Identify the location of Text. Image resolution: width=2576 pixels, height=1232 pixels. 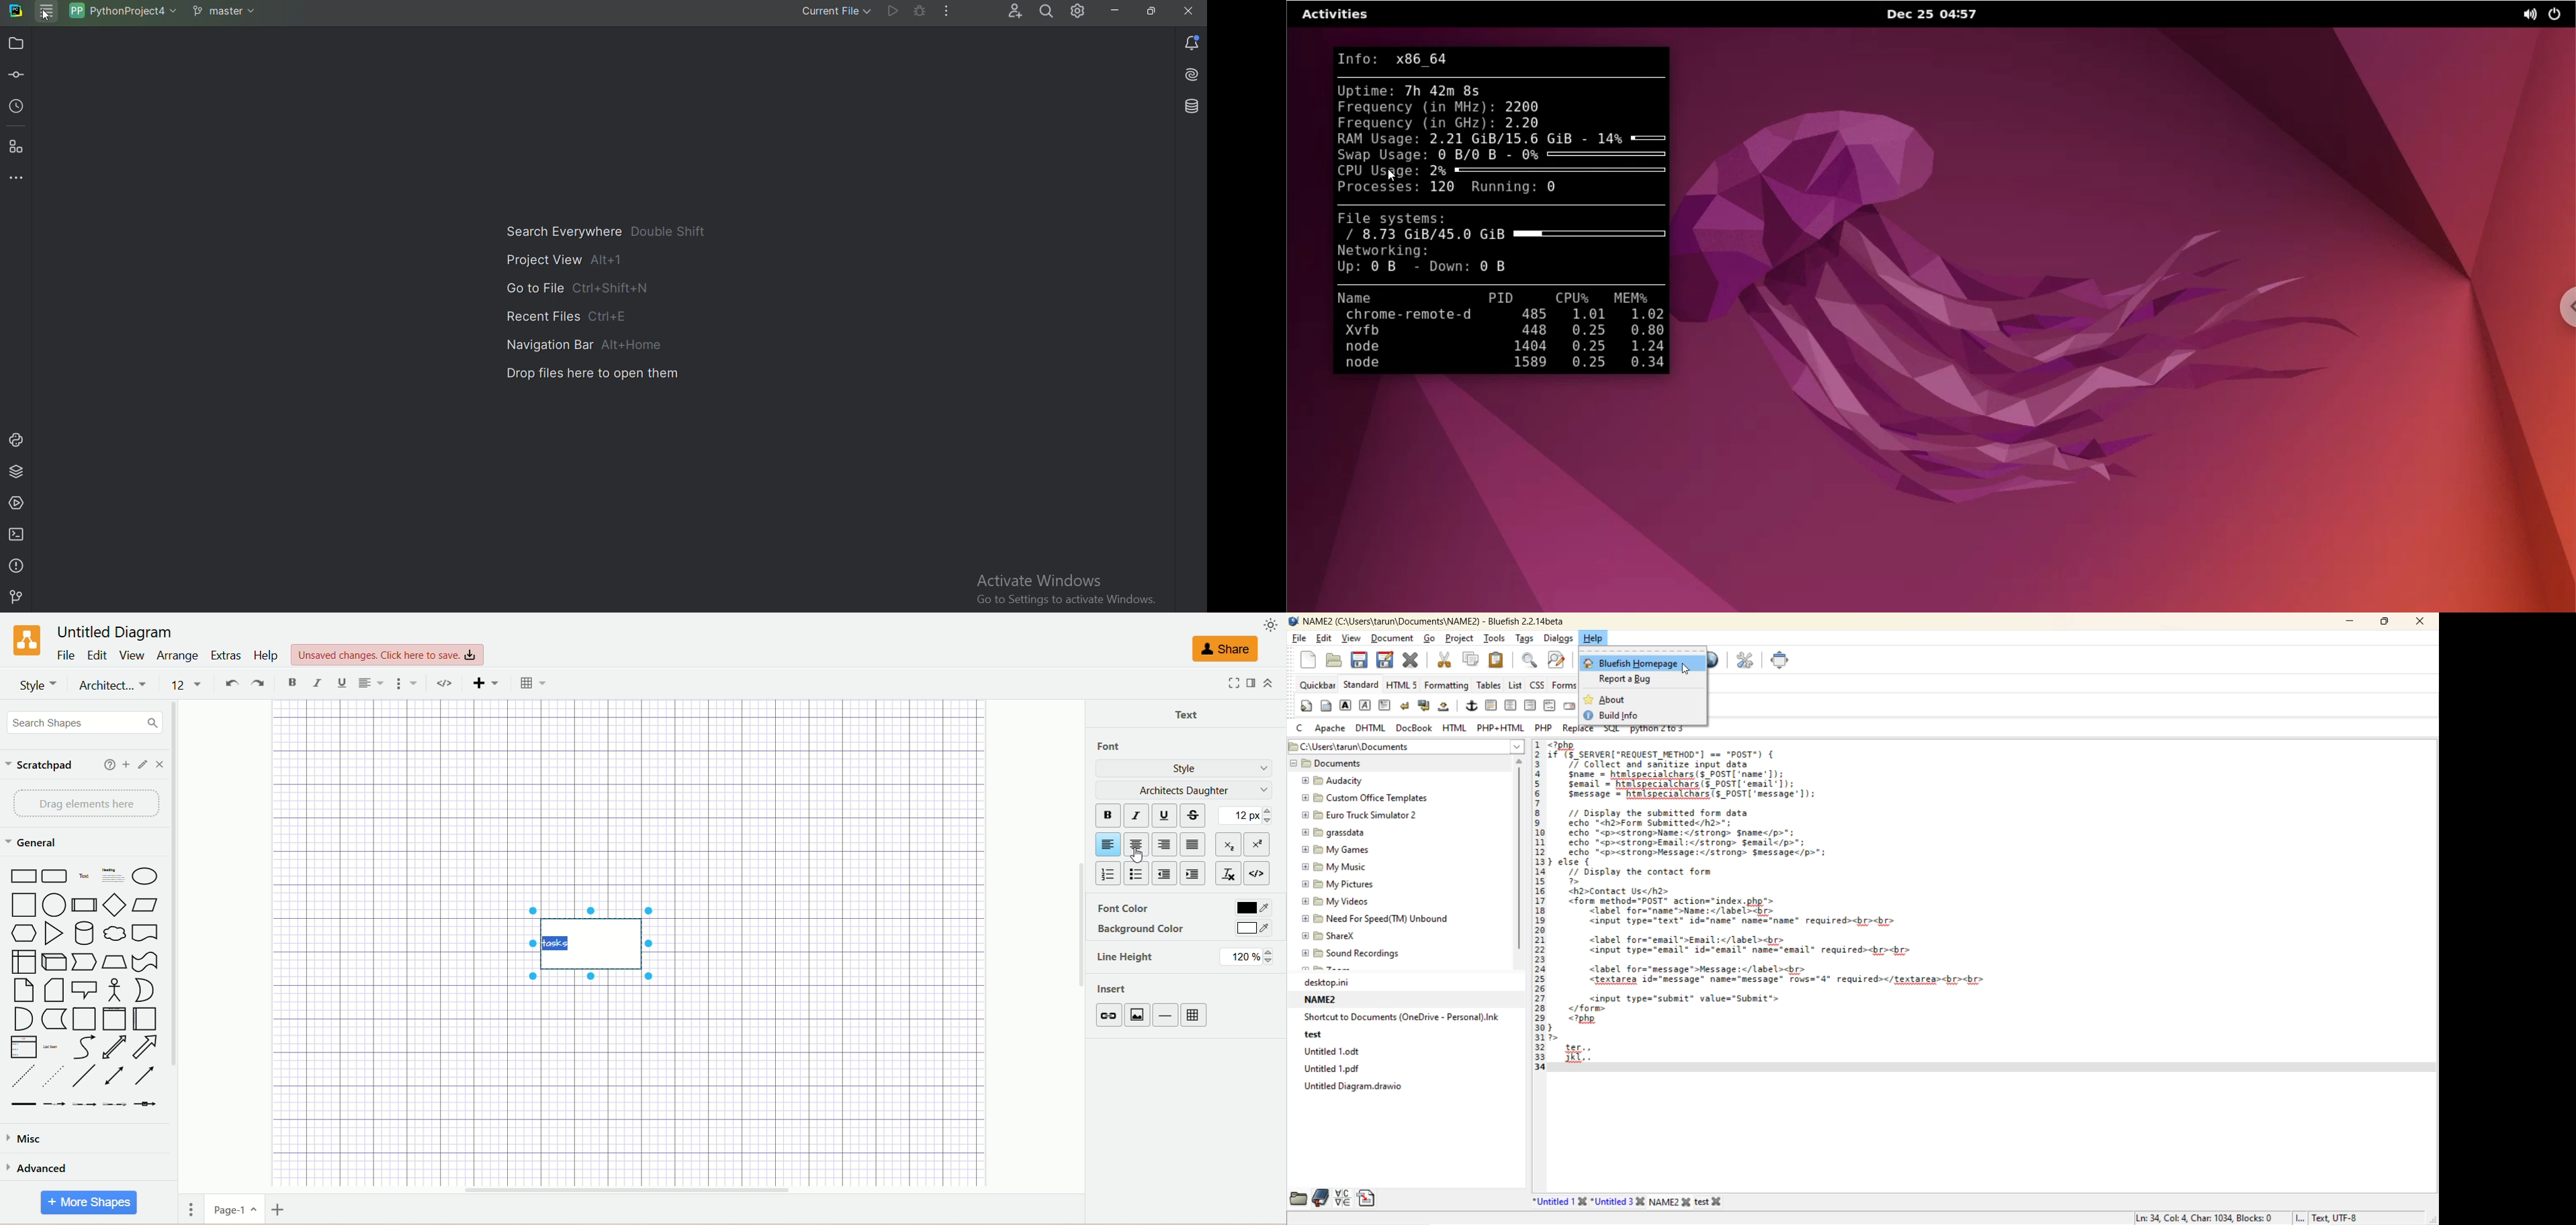
(84, 876).